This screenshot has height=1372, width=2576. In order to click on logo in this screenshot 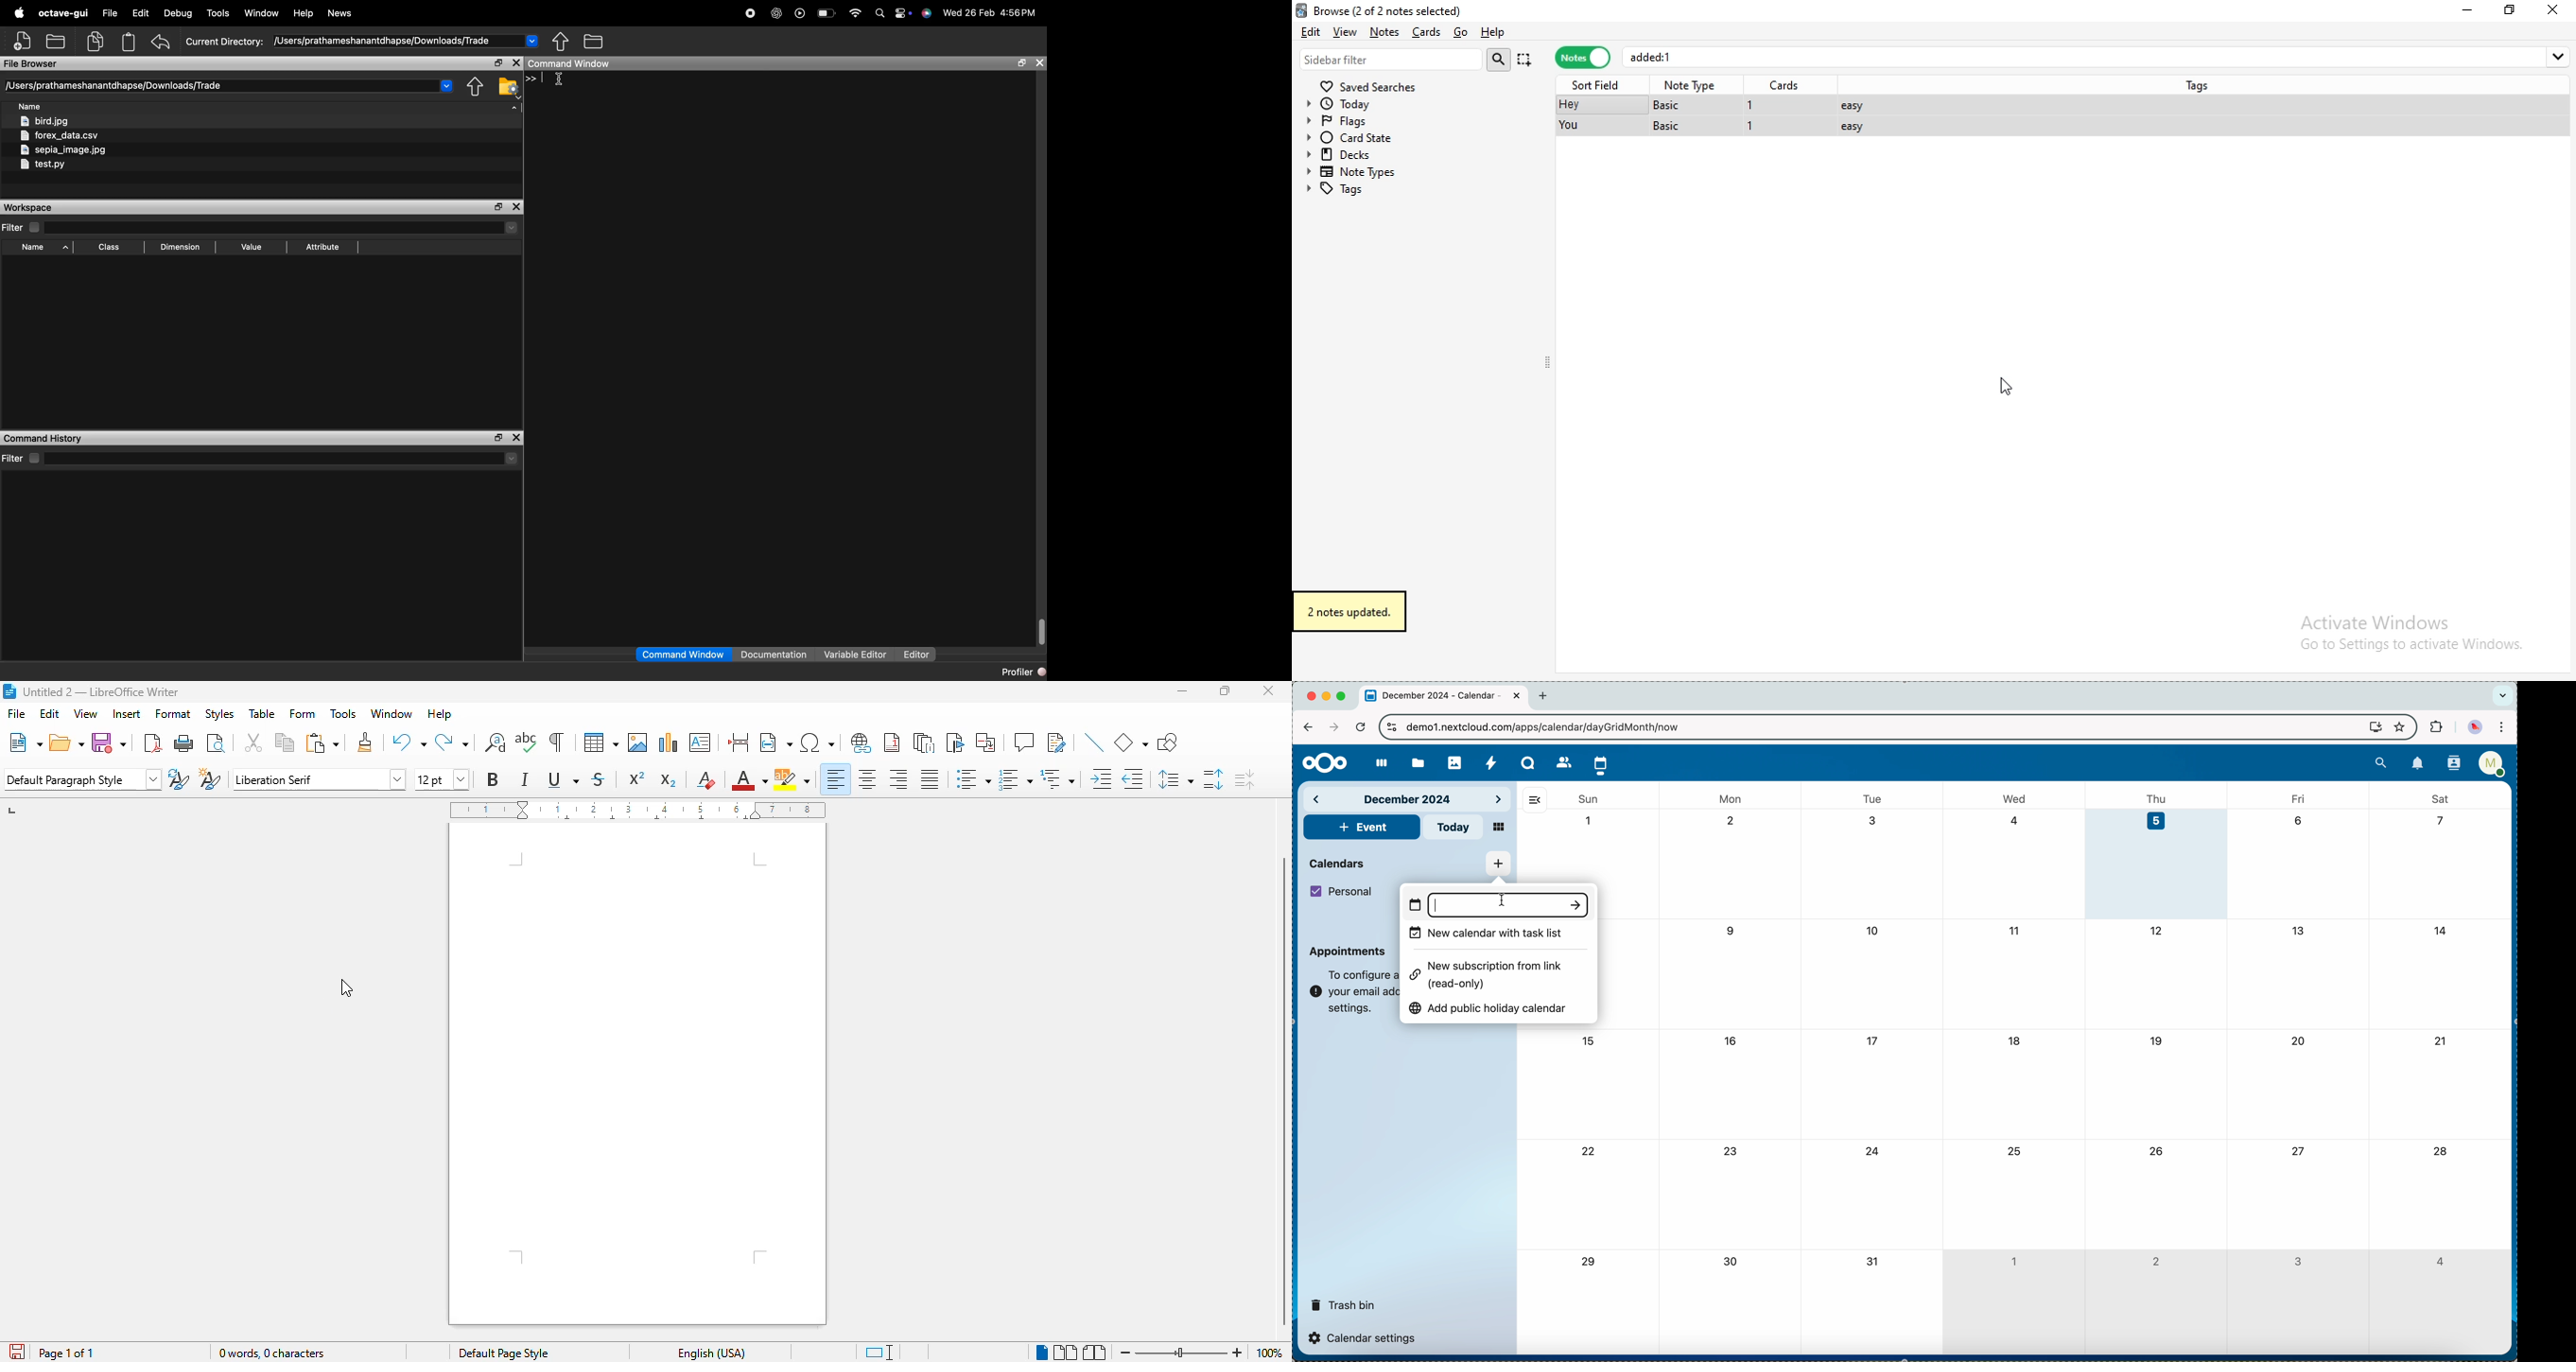, I will do `click(9, 691)`.